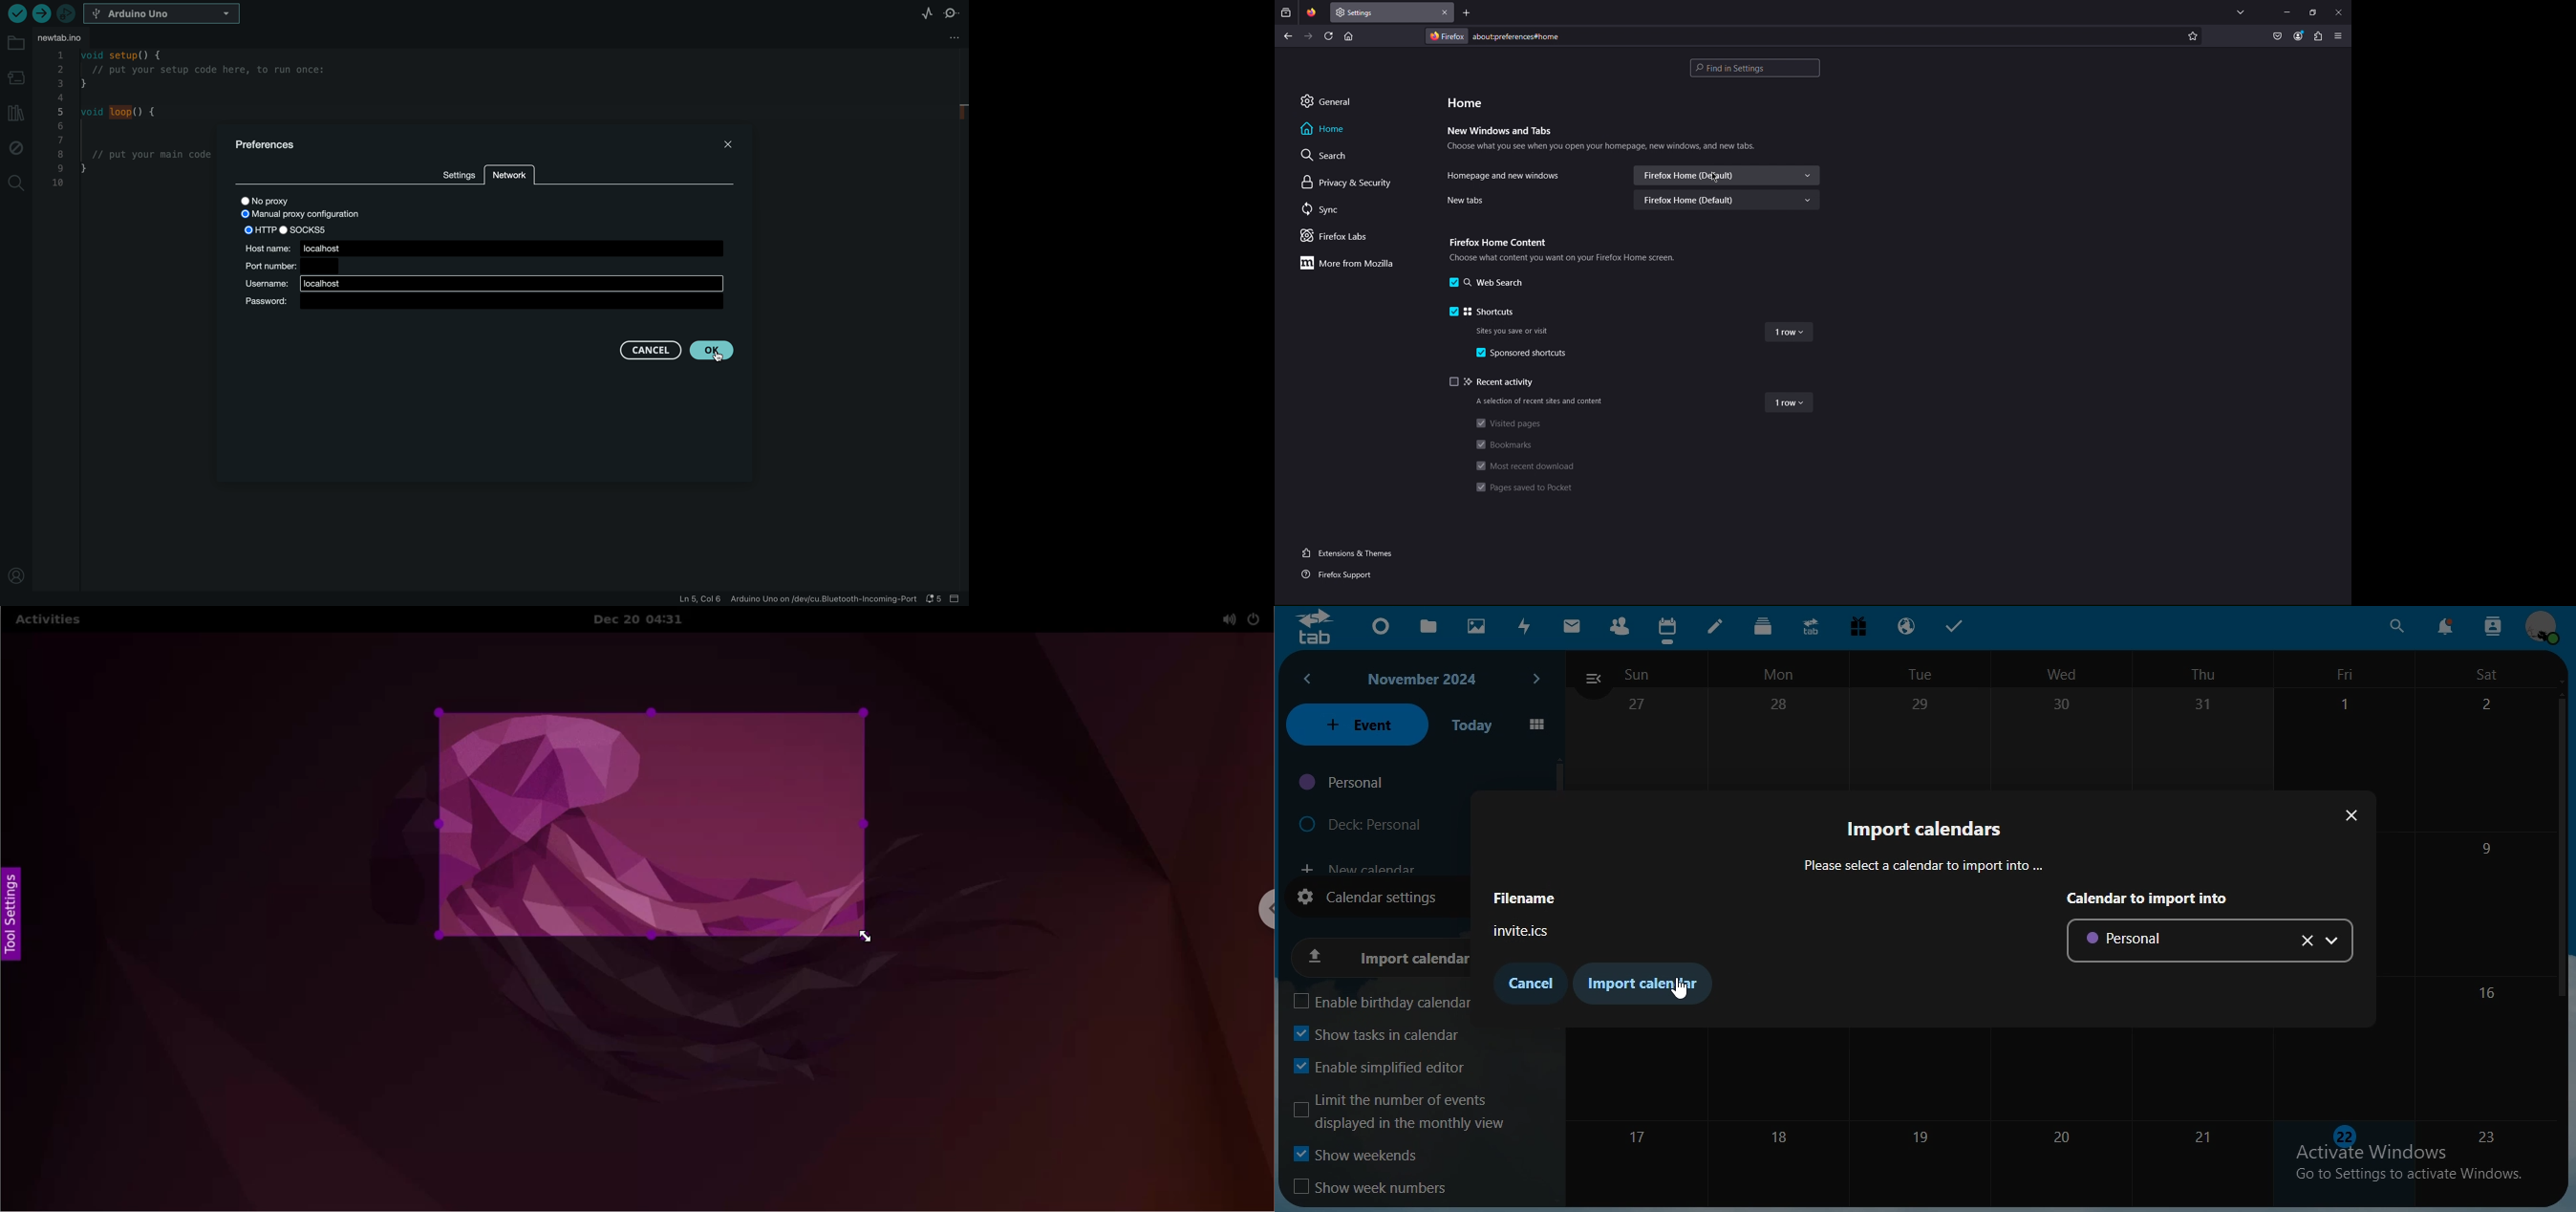 The image size is (2576, 1232). Describe the element at coordinates (1524, 932) in the screenshot. I see `invite.ics` at that location.